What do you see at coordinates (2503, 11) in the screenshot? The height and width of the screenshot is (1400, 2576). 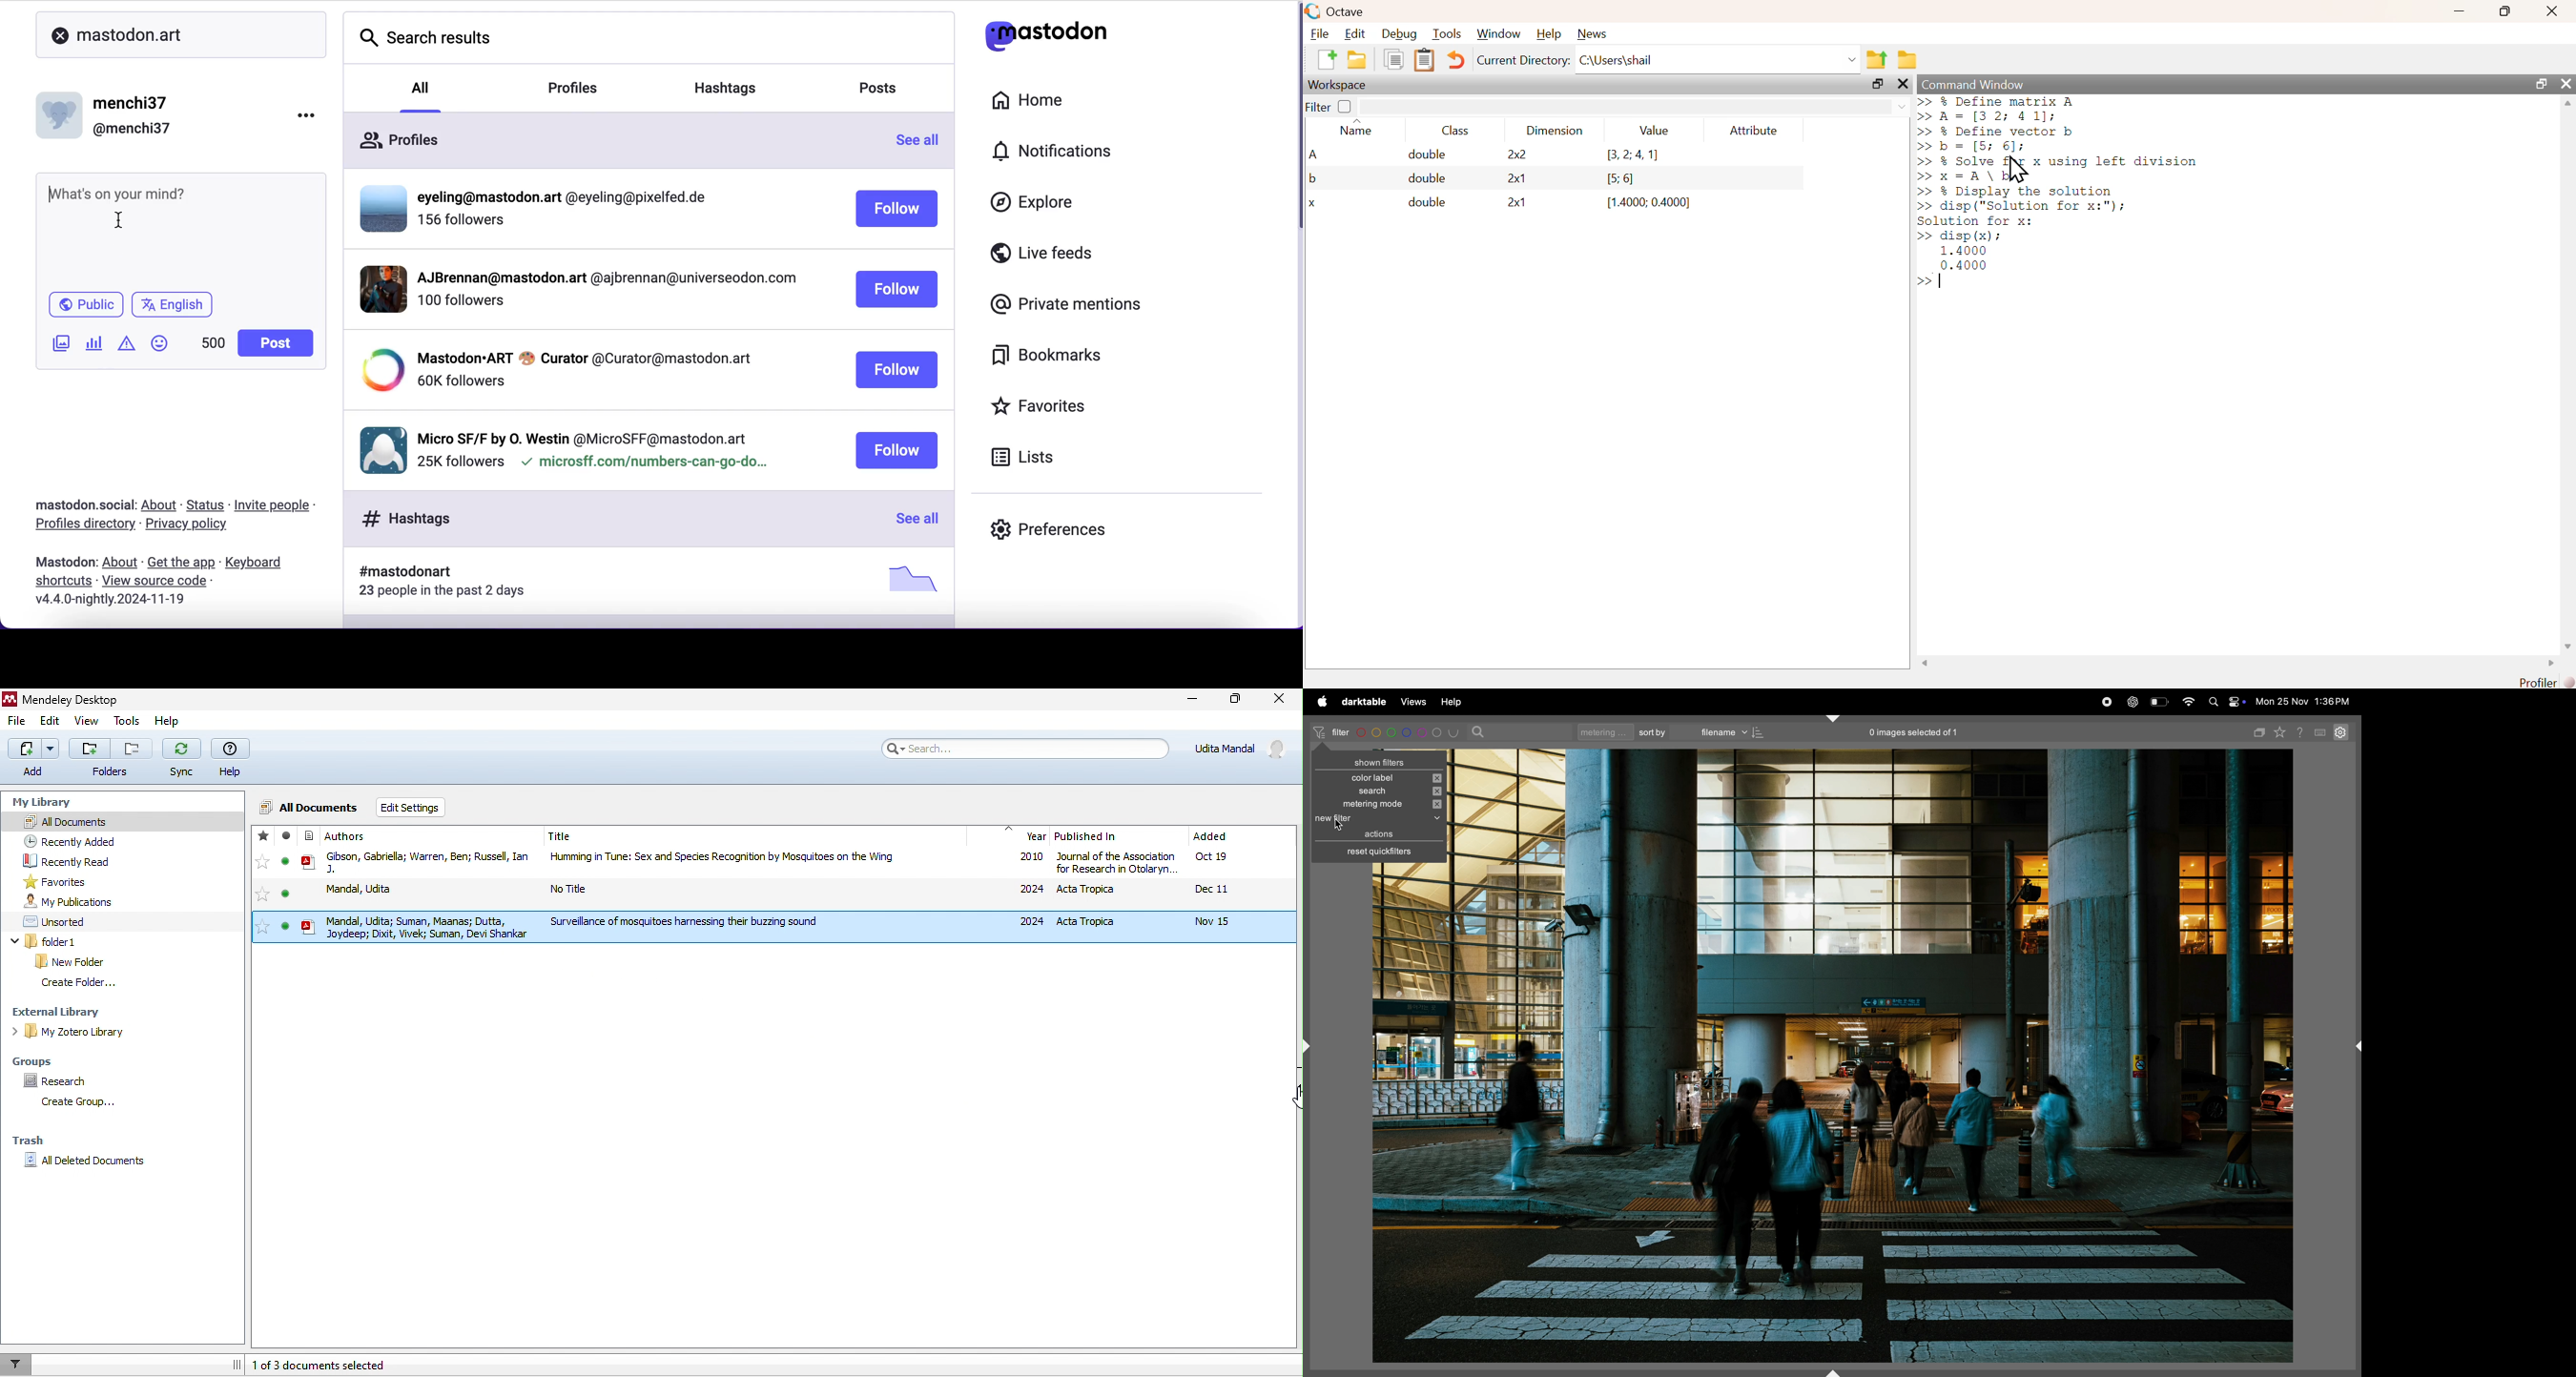 I see `maximize` at bounding box center [2503, 11].